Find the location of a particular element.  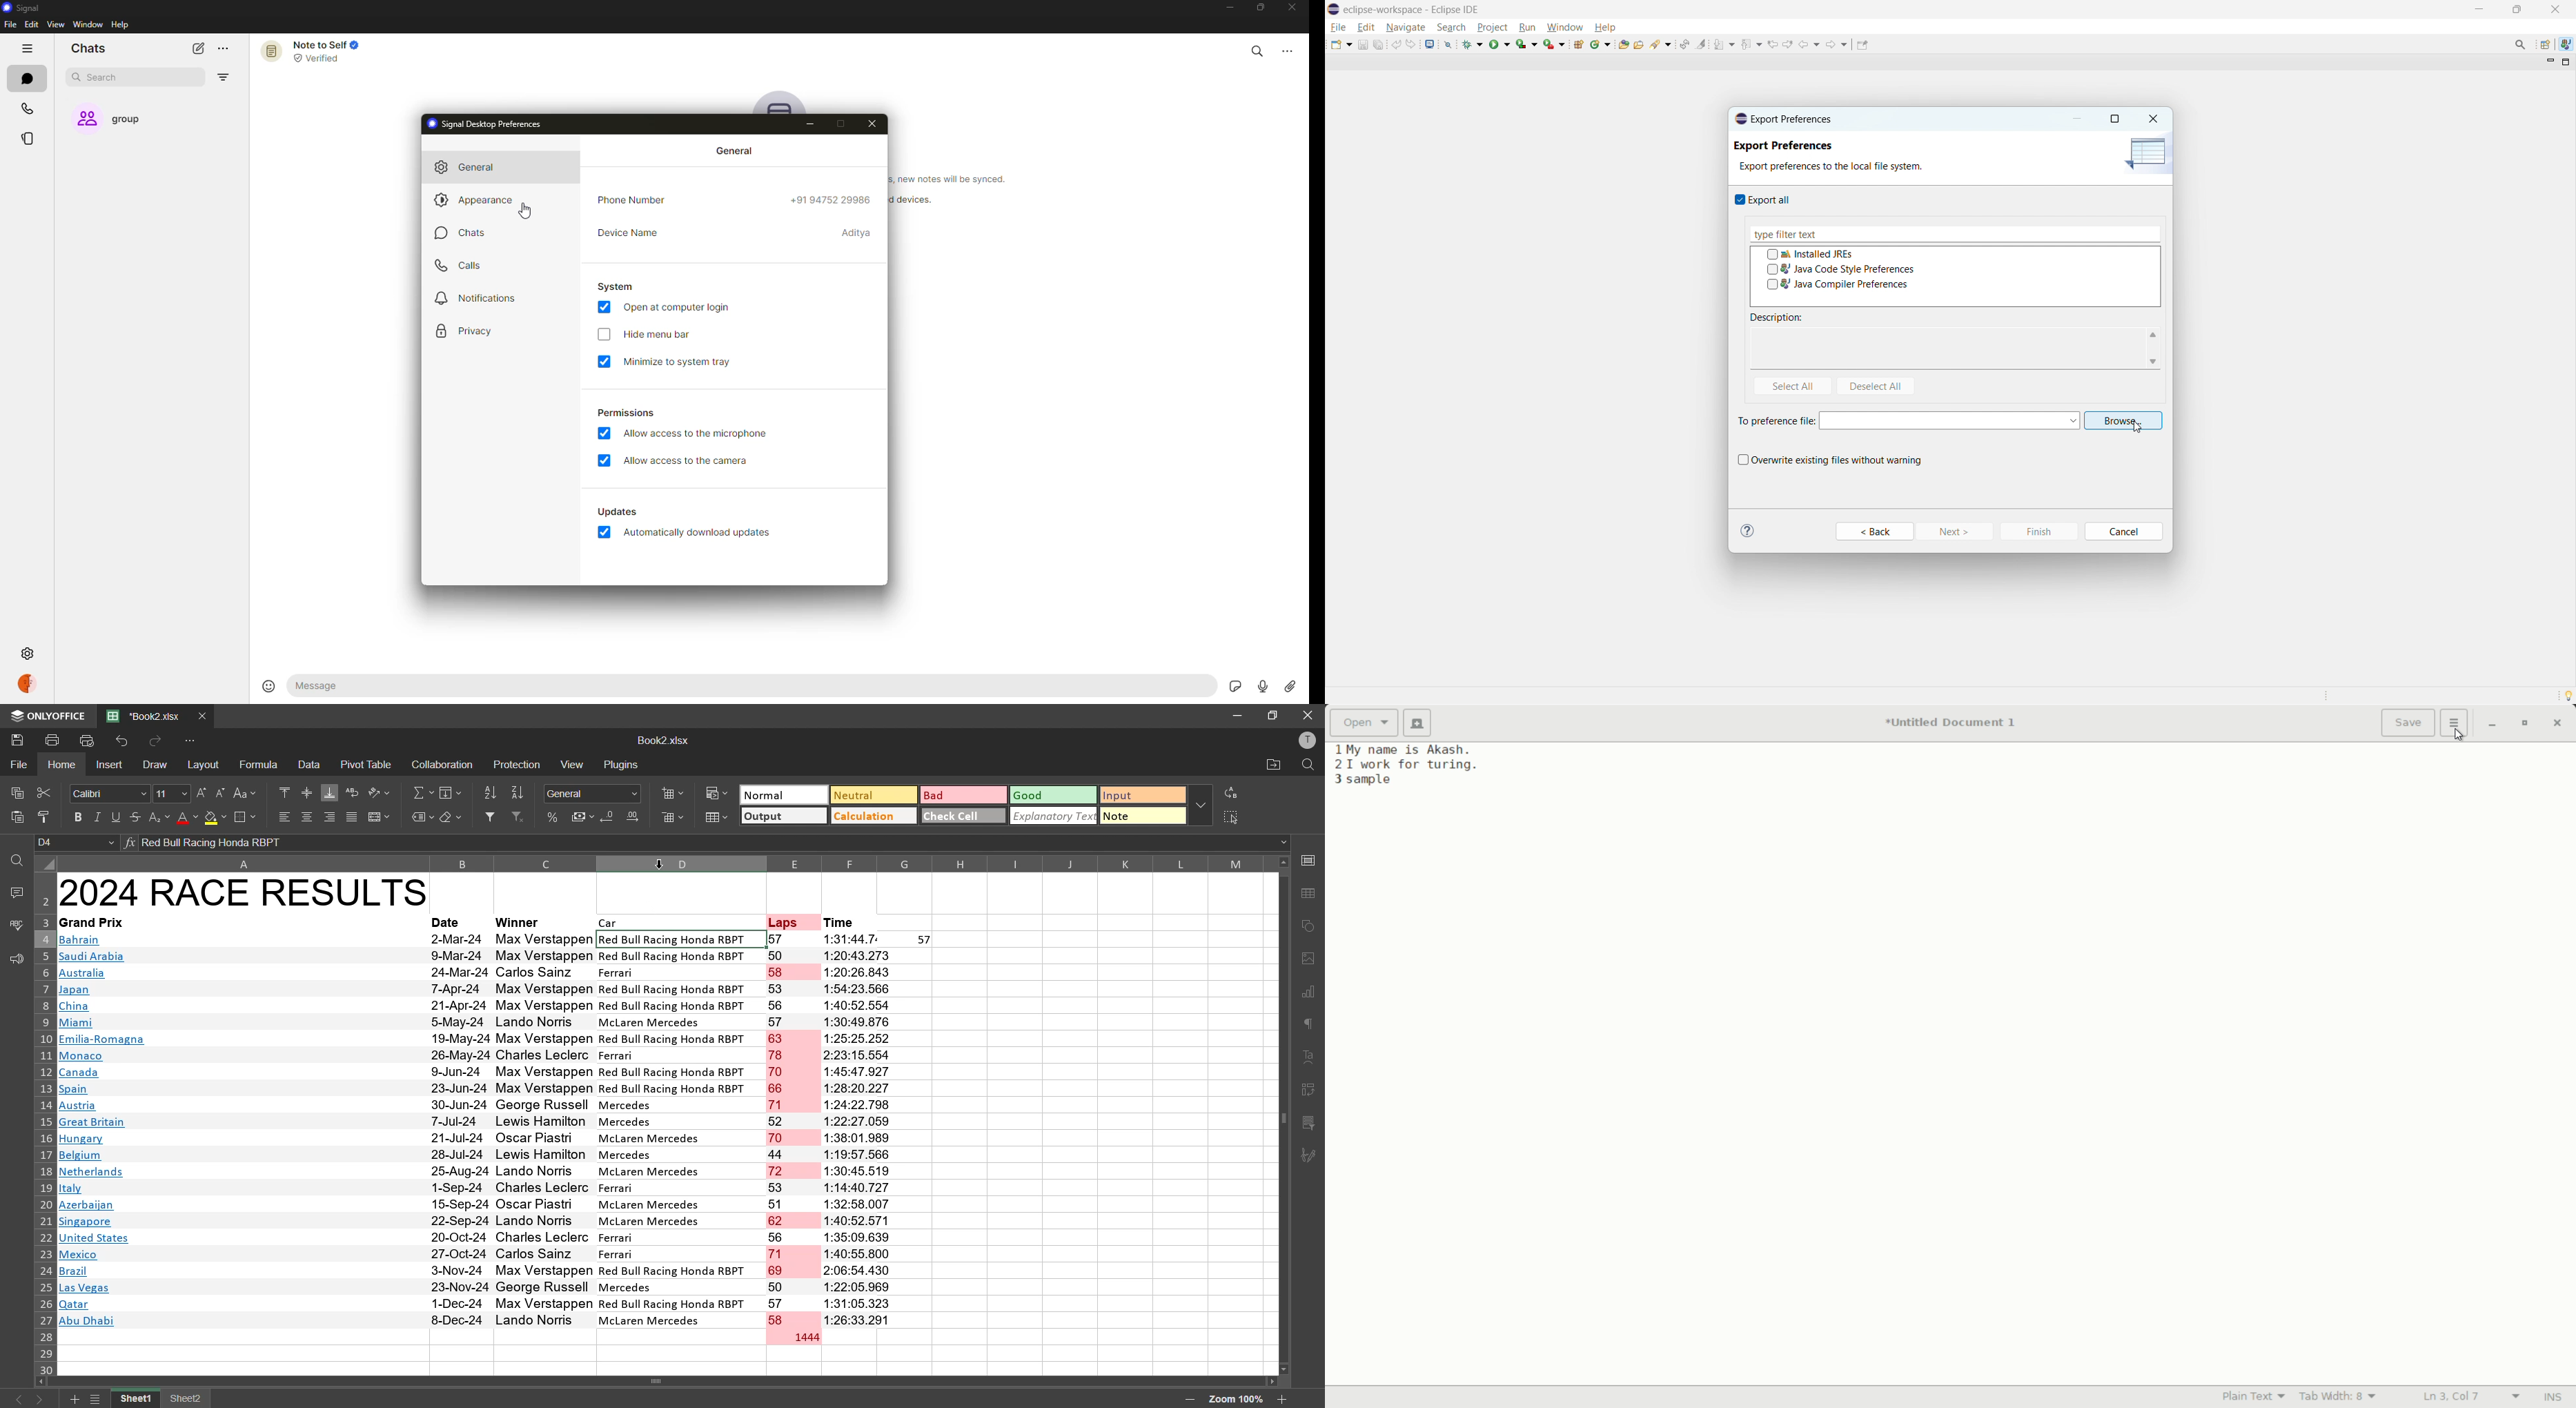

paragraph is located at coordinates (1311, 1027).